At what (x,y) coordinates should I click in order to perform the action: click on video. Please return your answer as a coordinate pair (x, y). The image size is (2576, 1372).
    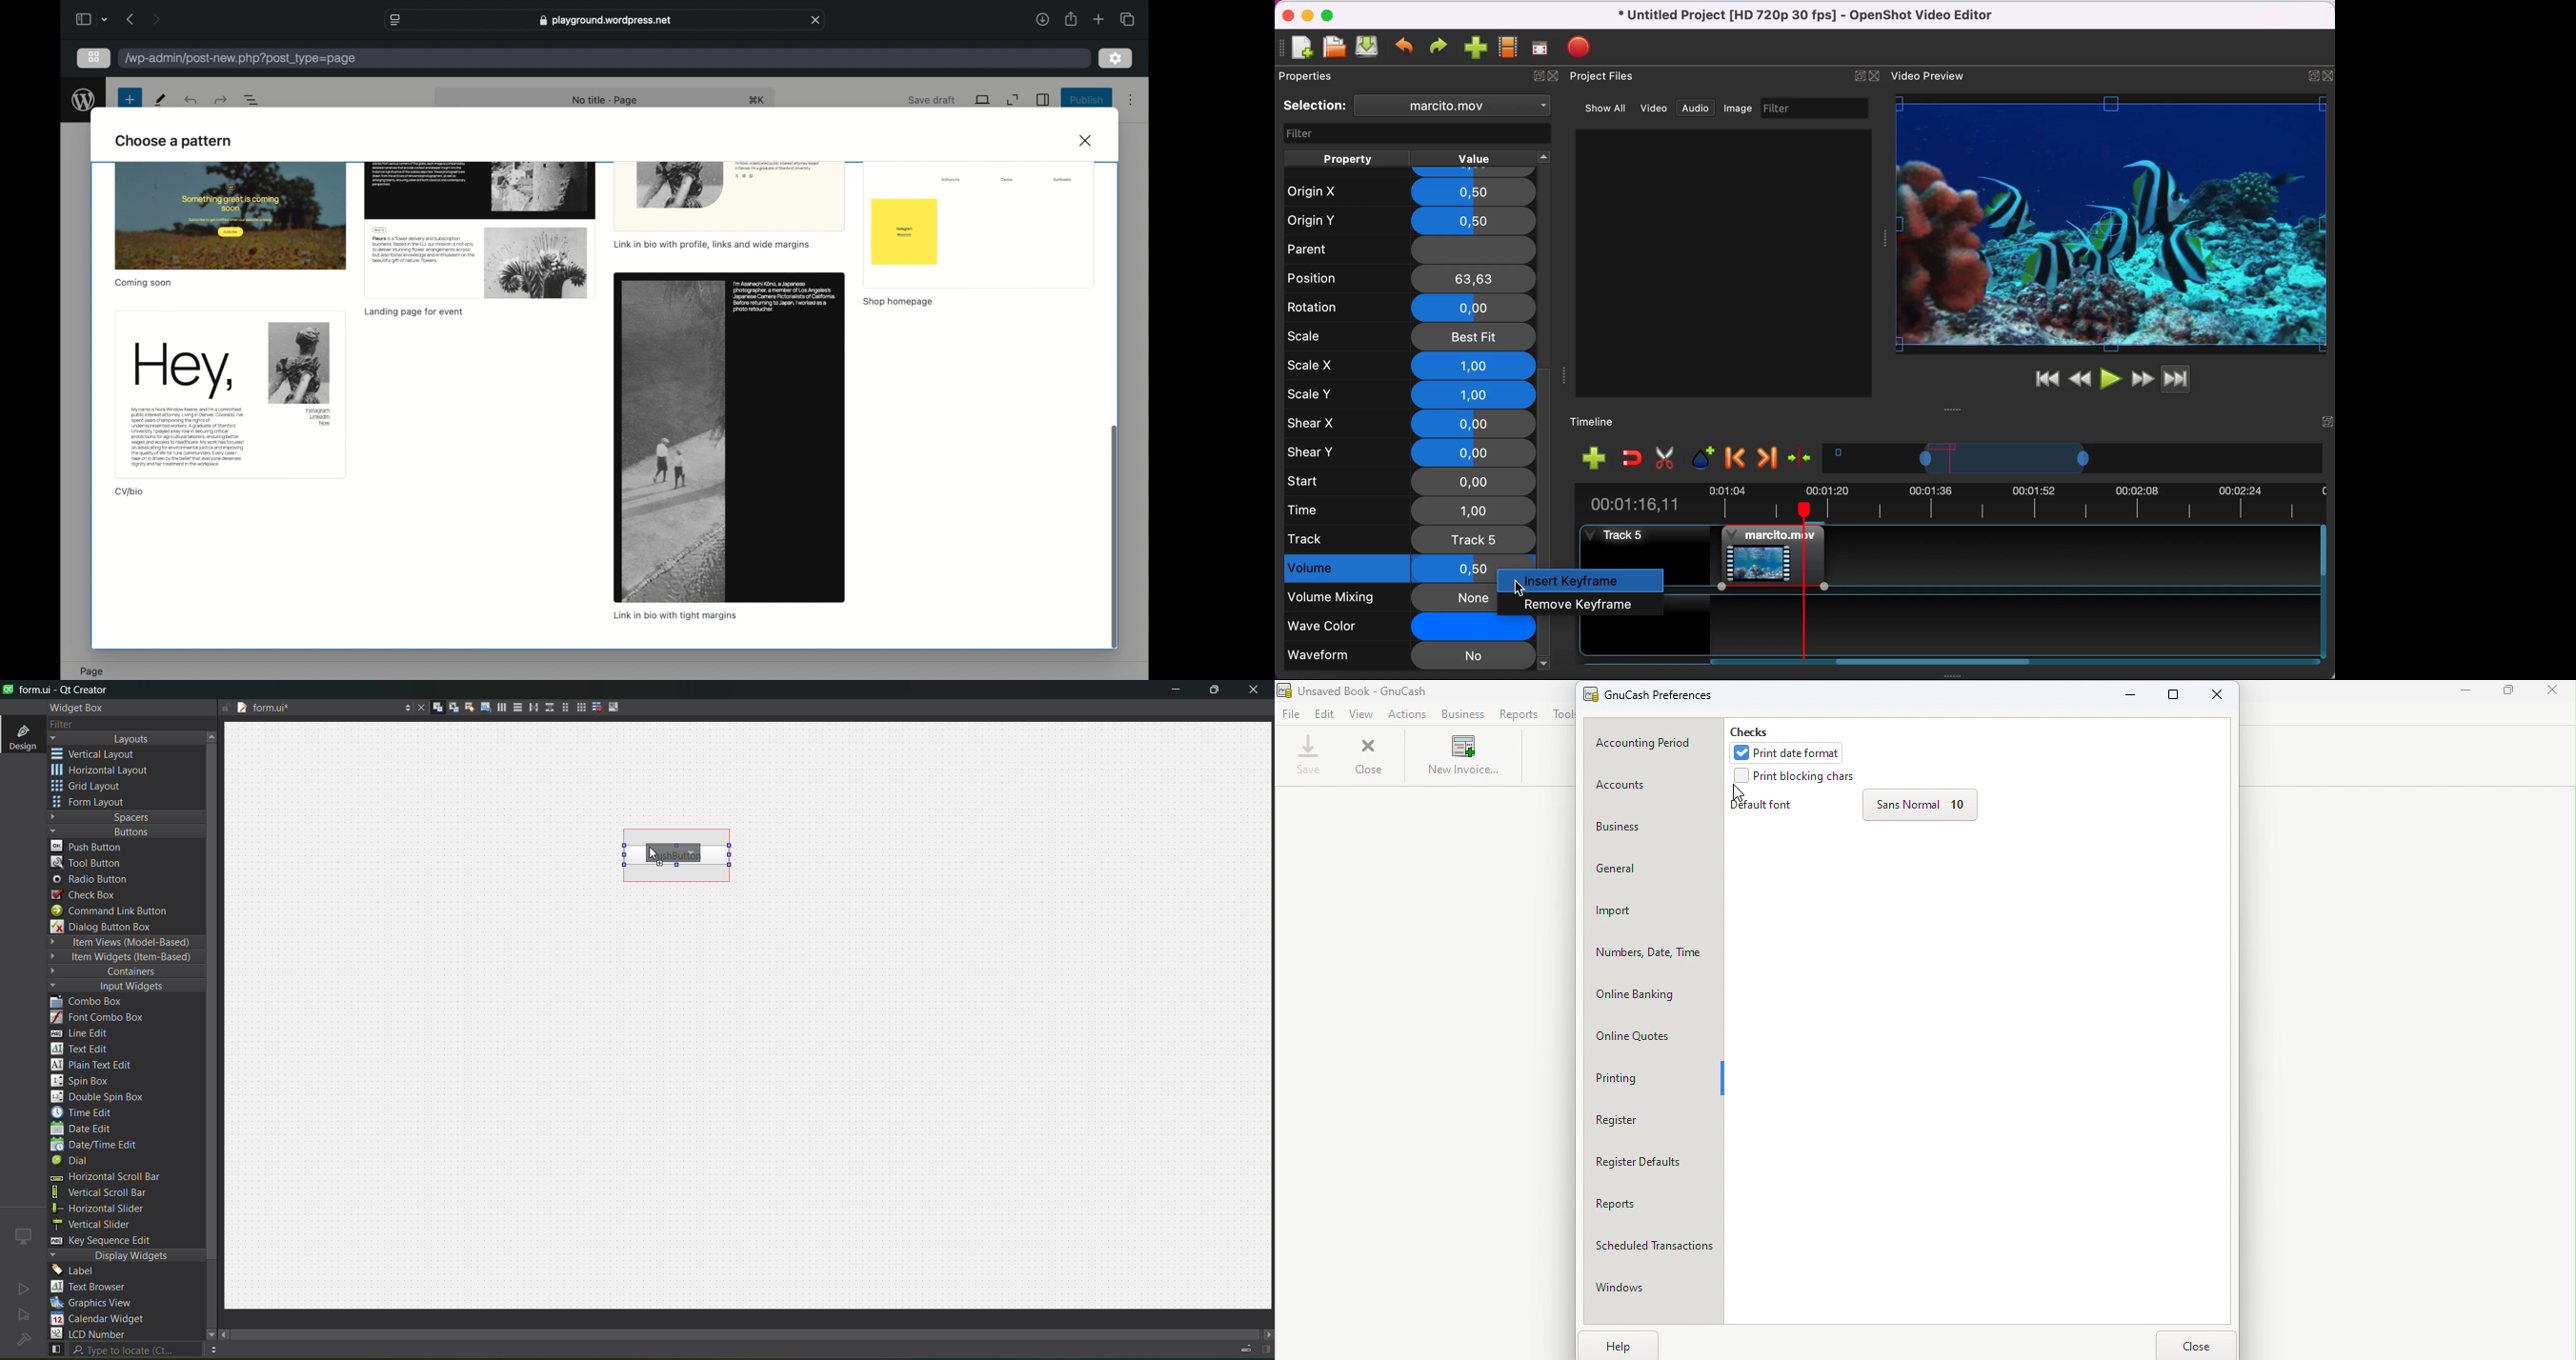
    Looking at the image, I should click on (1654, 108).